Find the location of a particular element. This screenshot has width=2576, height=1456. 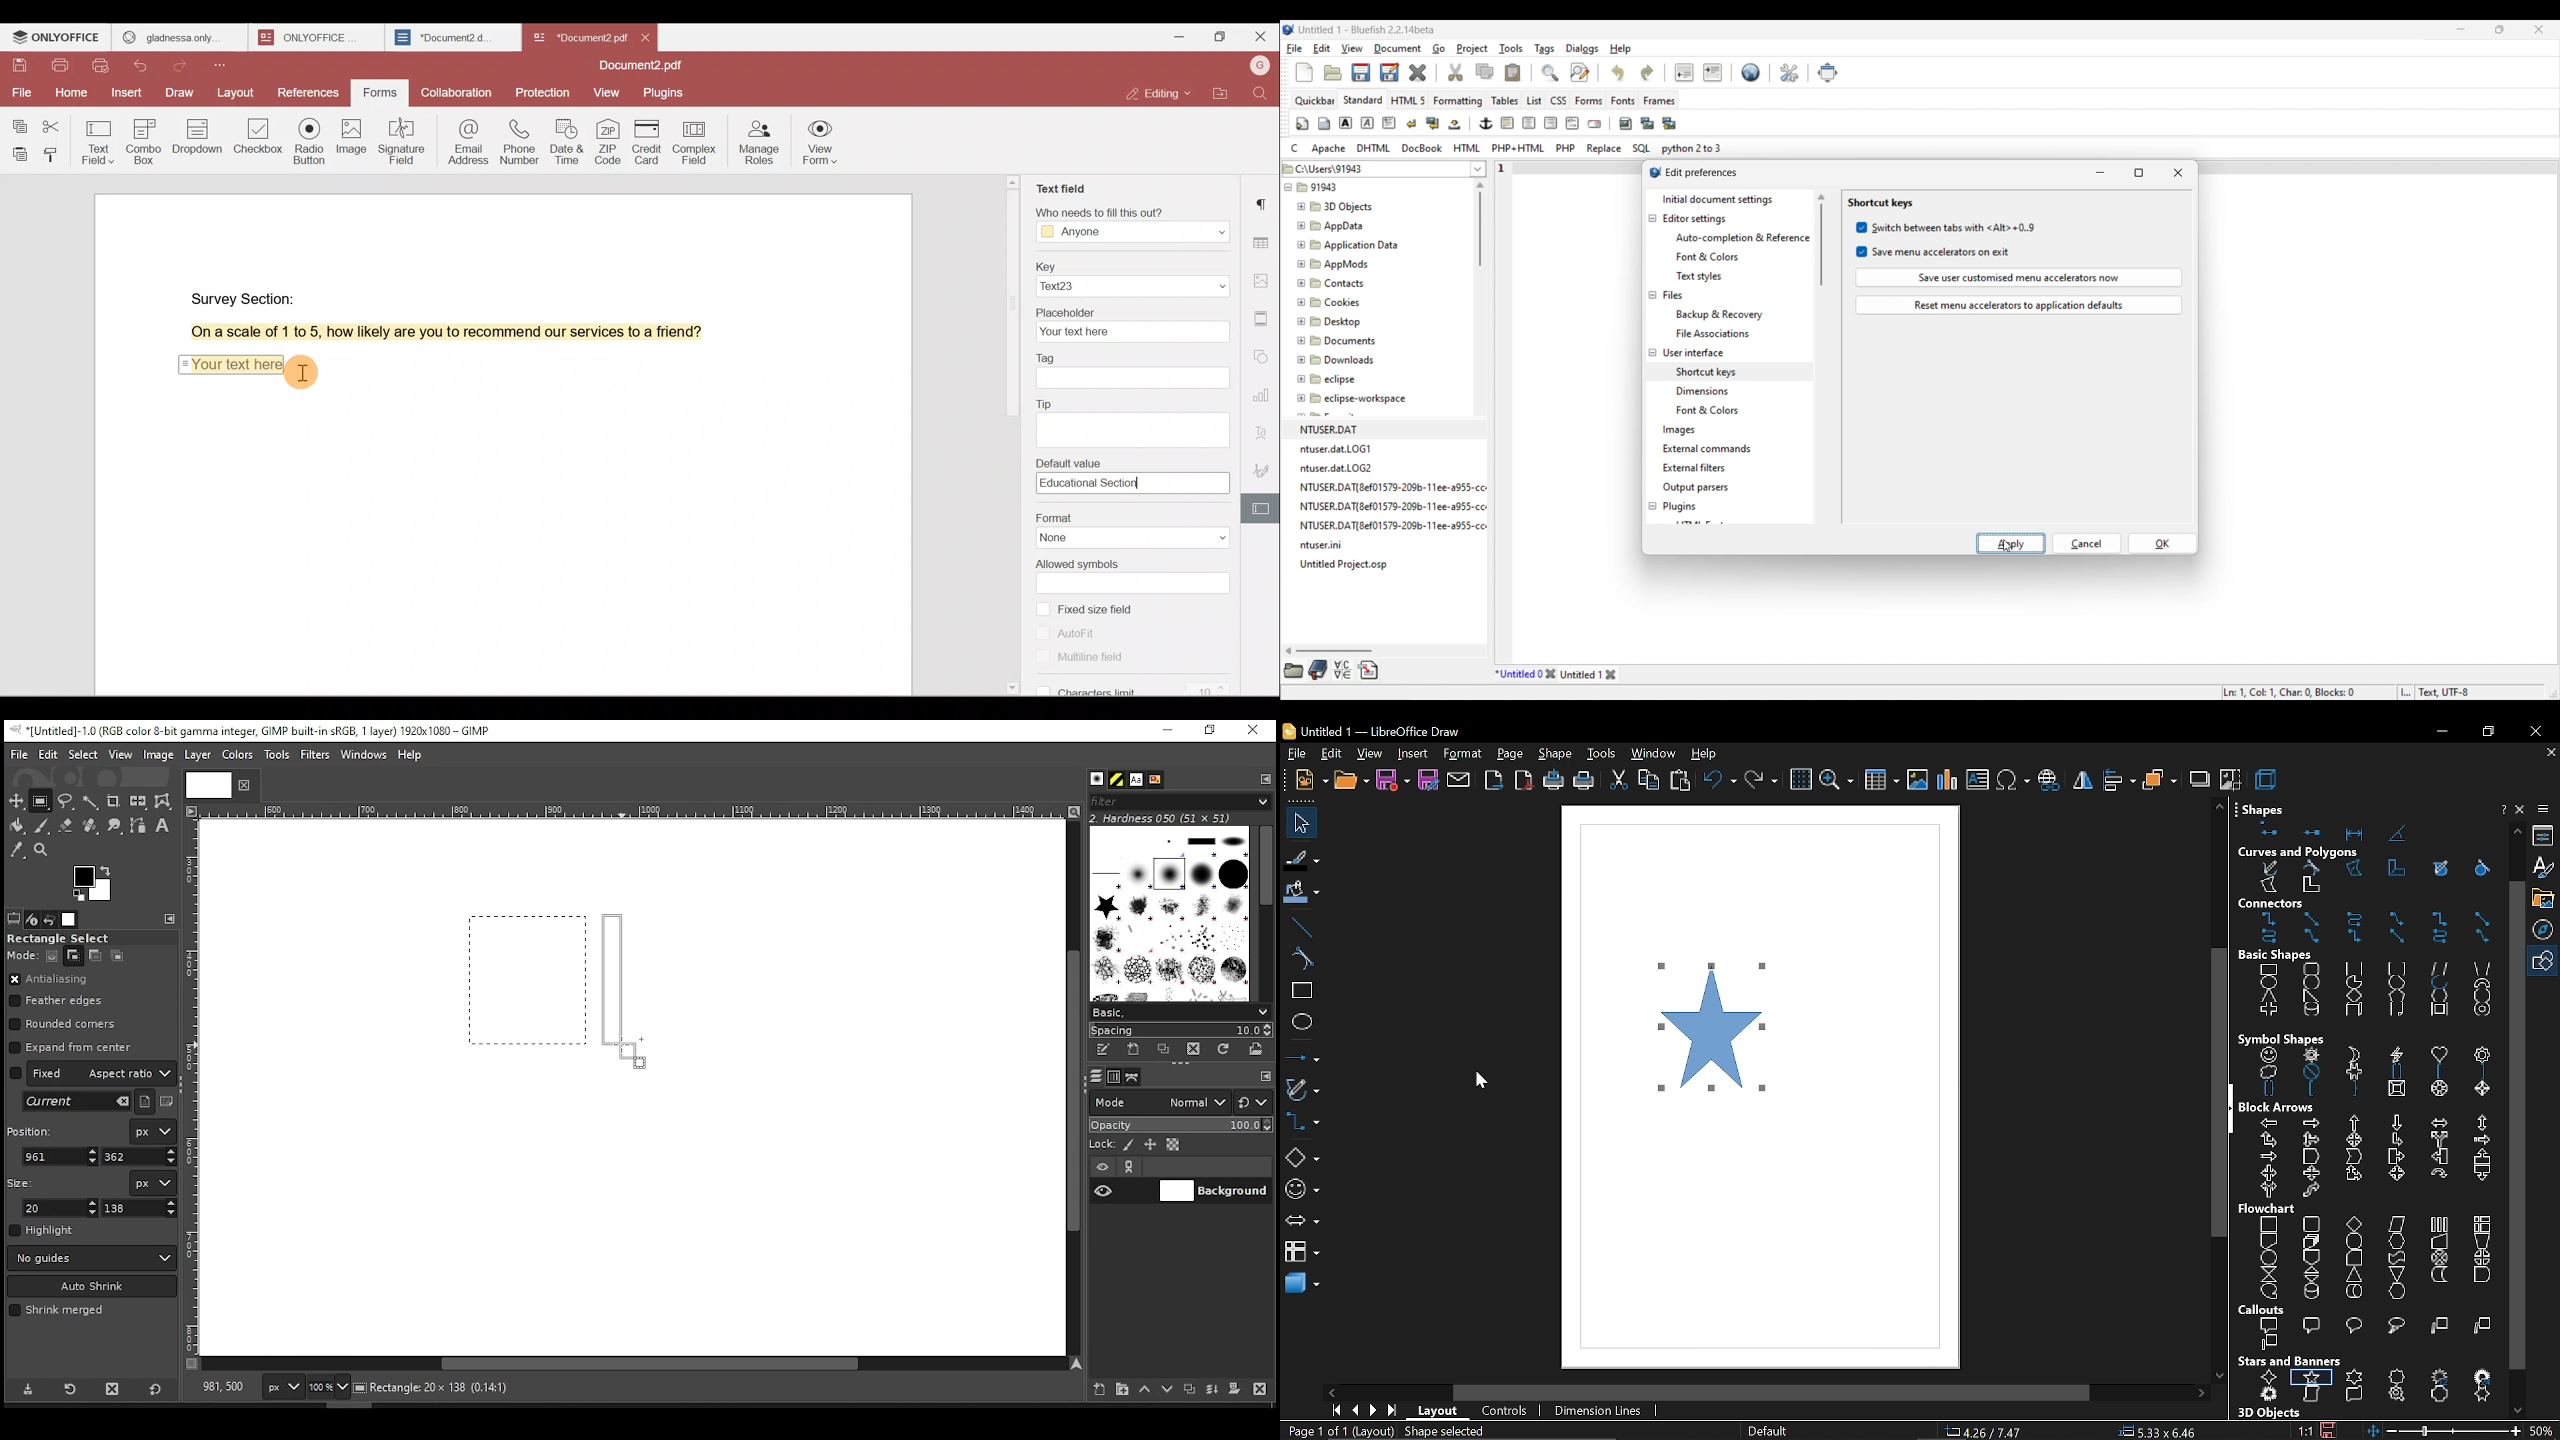

ntuser.dat.LOG2 is located at coordinates (1339, 467).